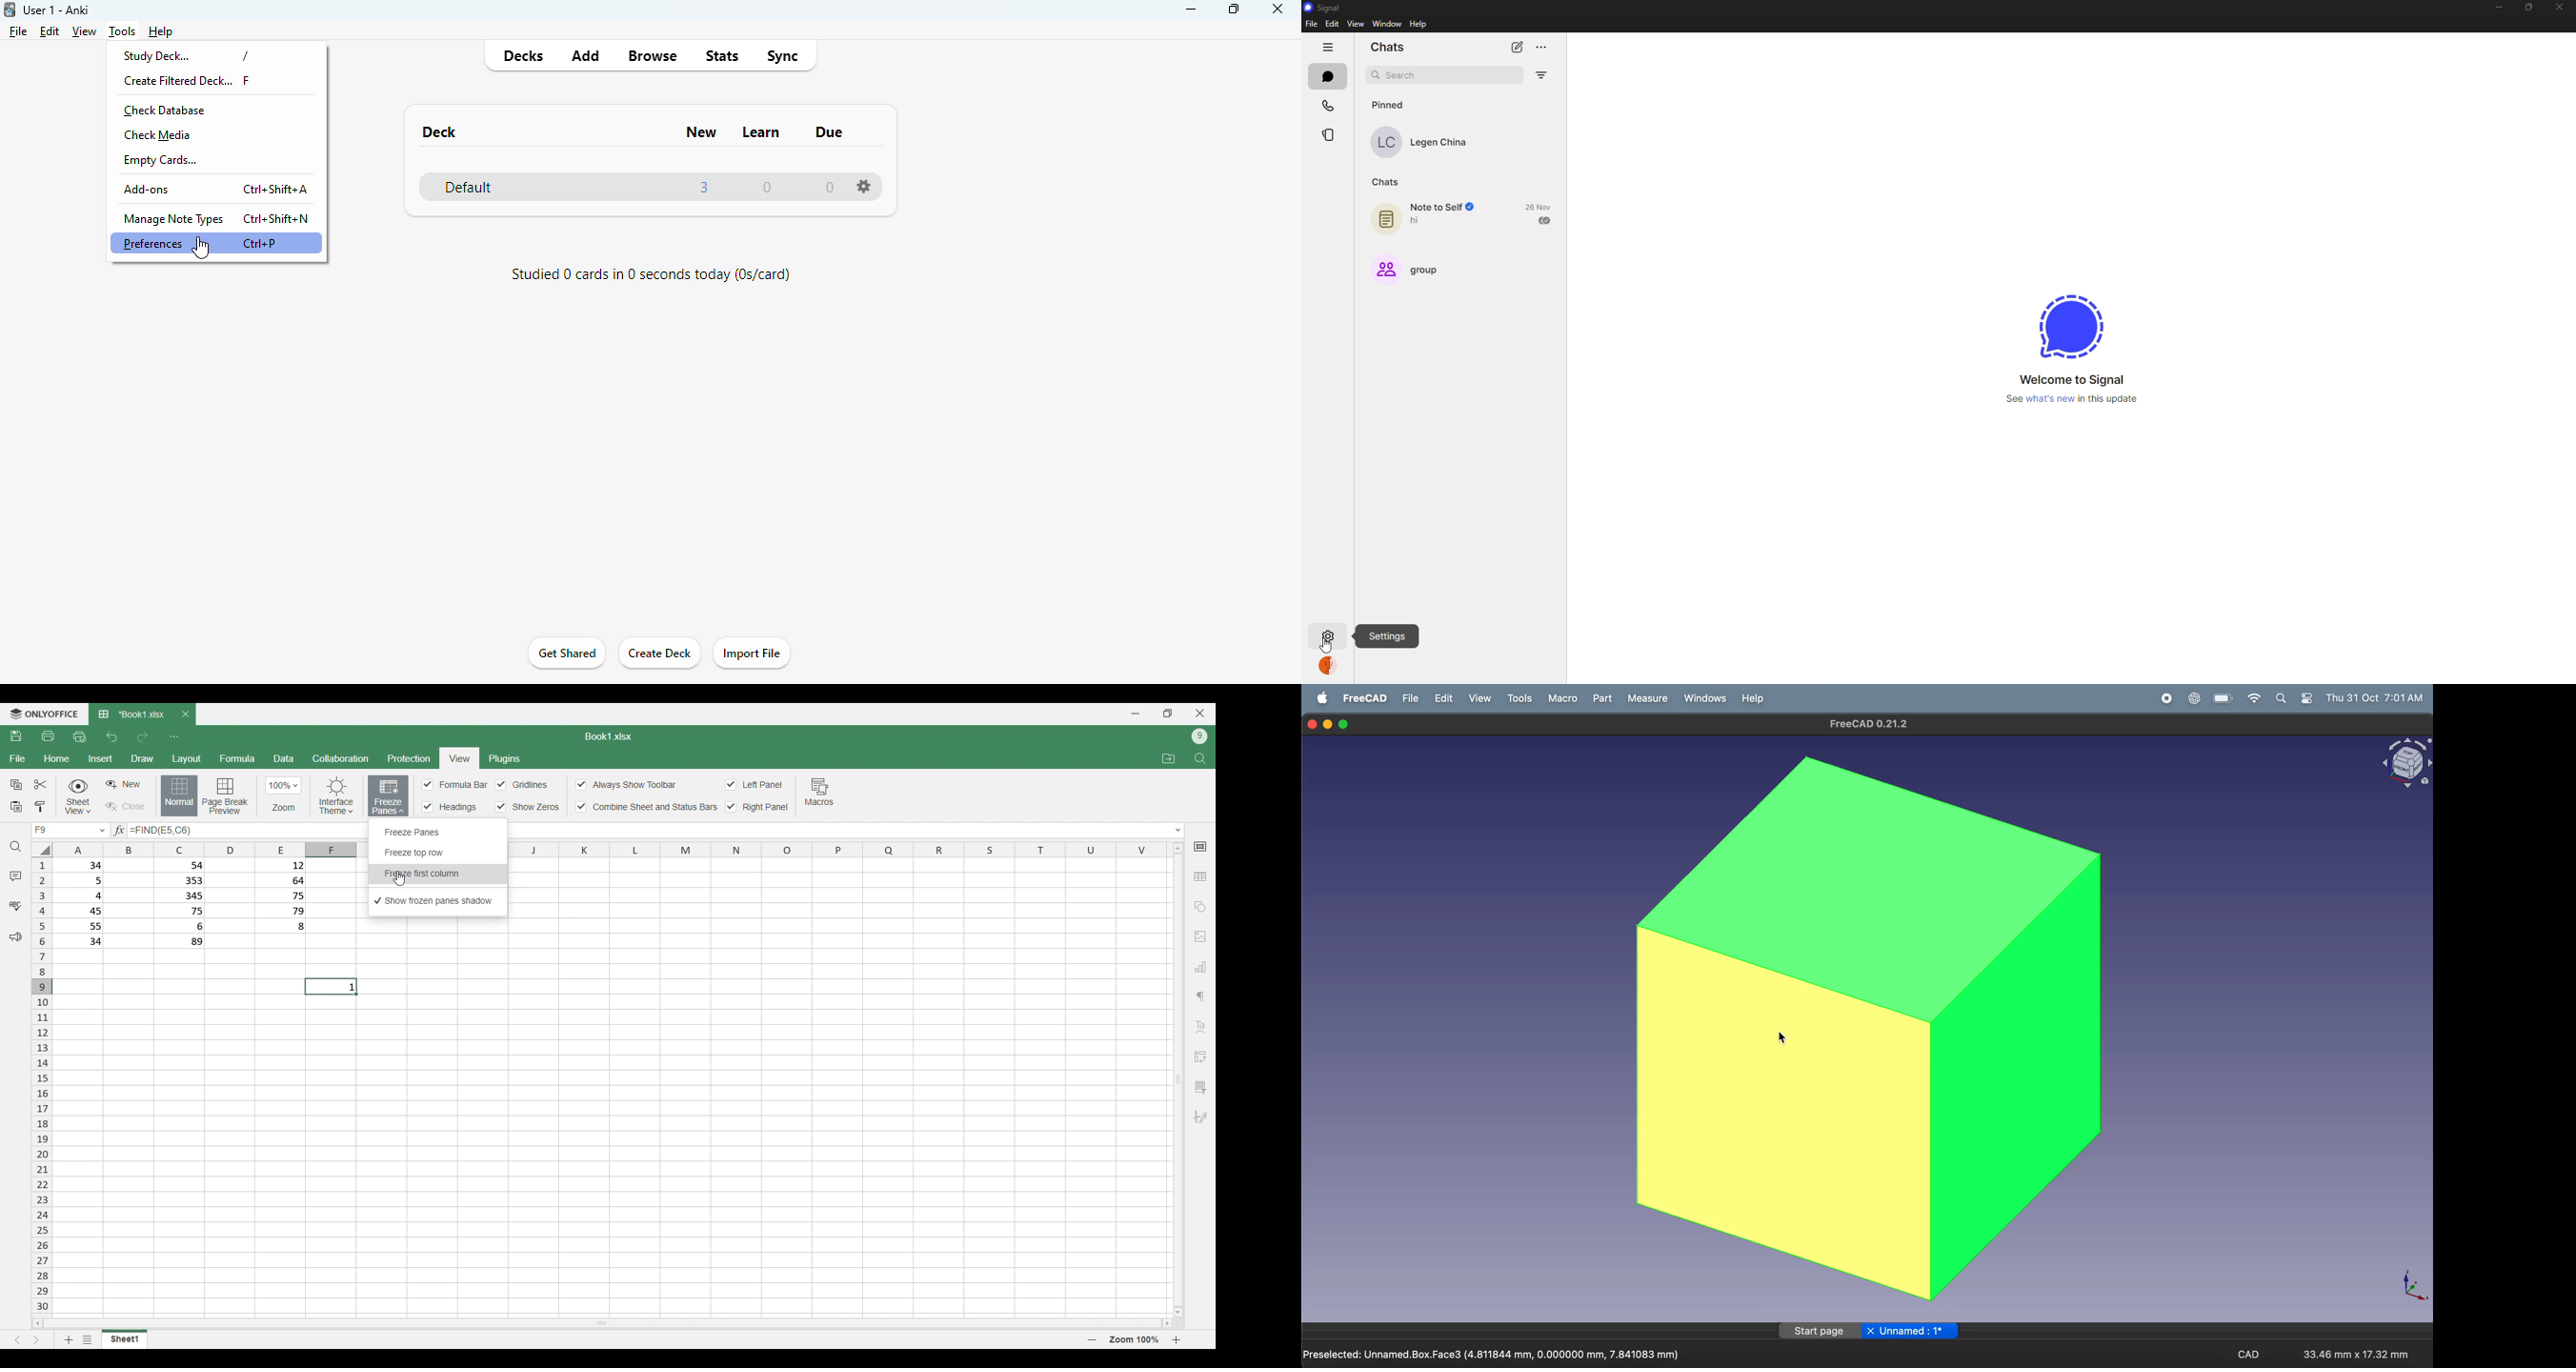 This screenshot has height=1372, width=2576. What do you see at coordinates (203, 248) in the screenshot?
I see `cursor` at bounding box center [203, 248].